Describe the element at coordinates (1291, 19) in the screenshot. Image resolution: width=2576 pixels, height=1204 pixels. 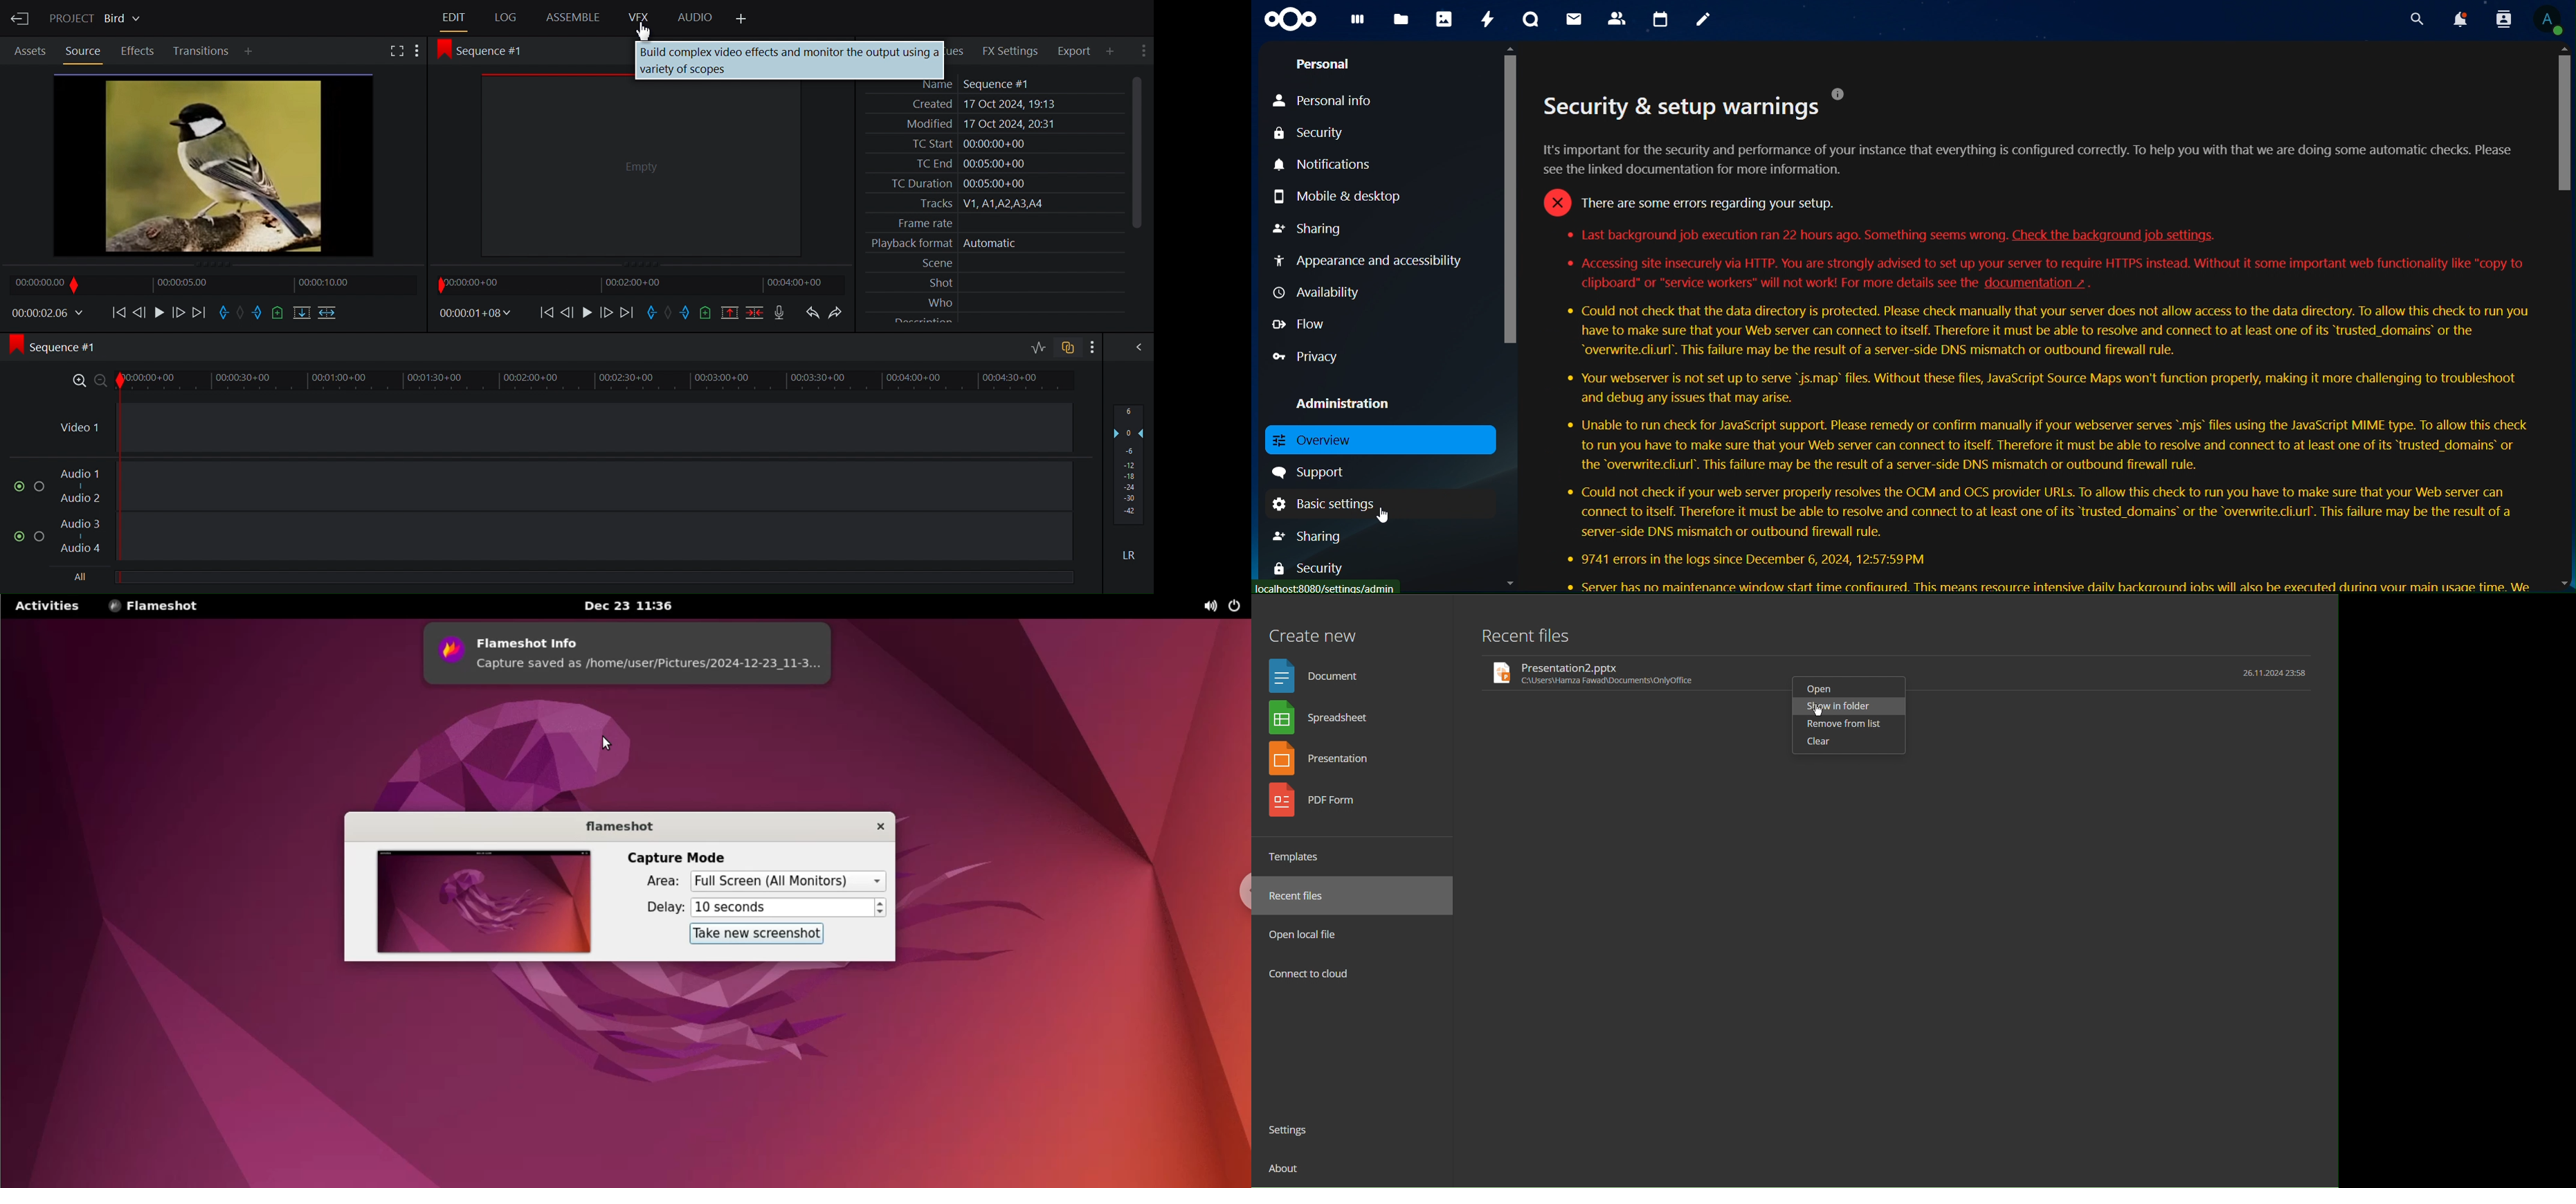
I see `icon` at that location.